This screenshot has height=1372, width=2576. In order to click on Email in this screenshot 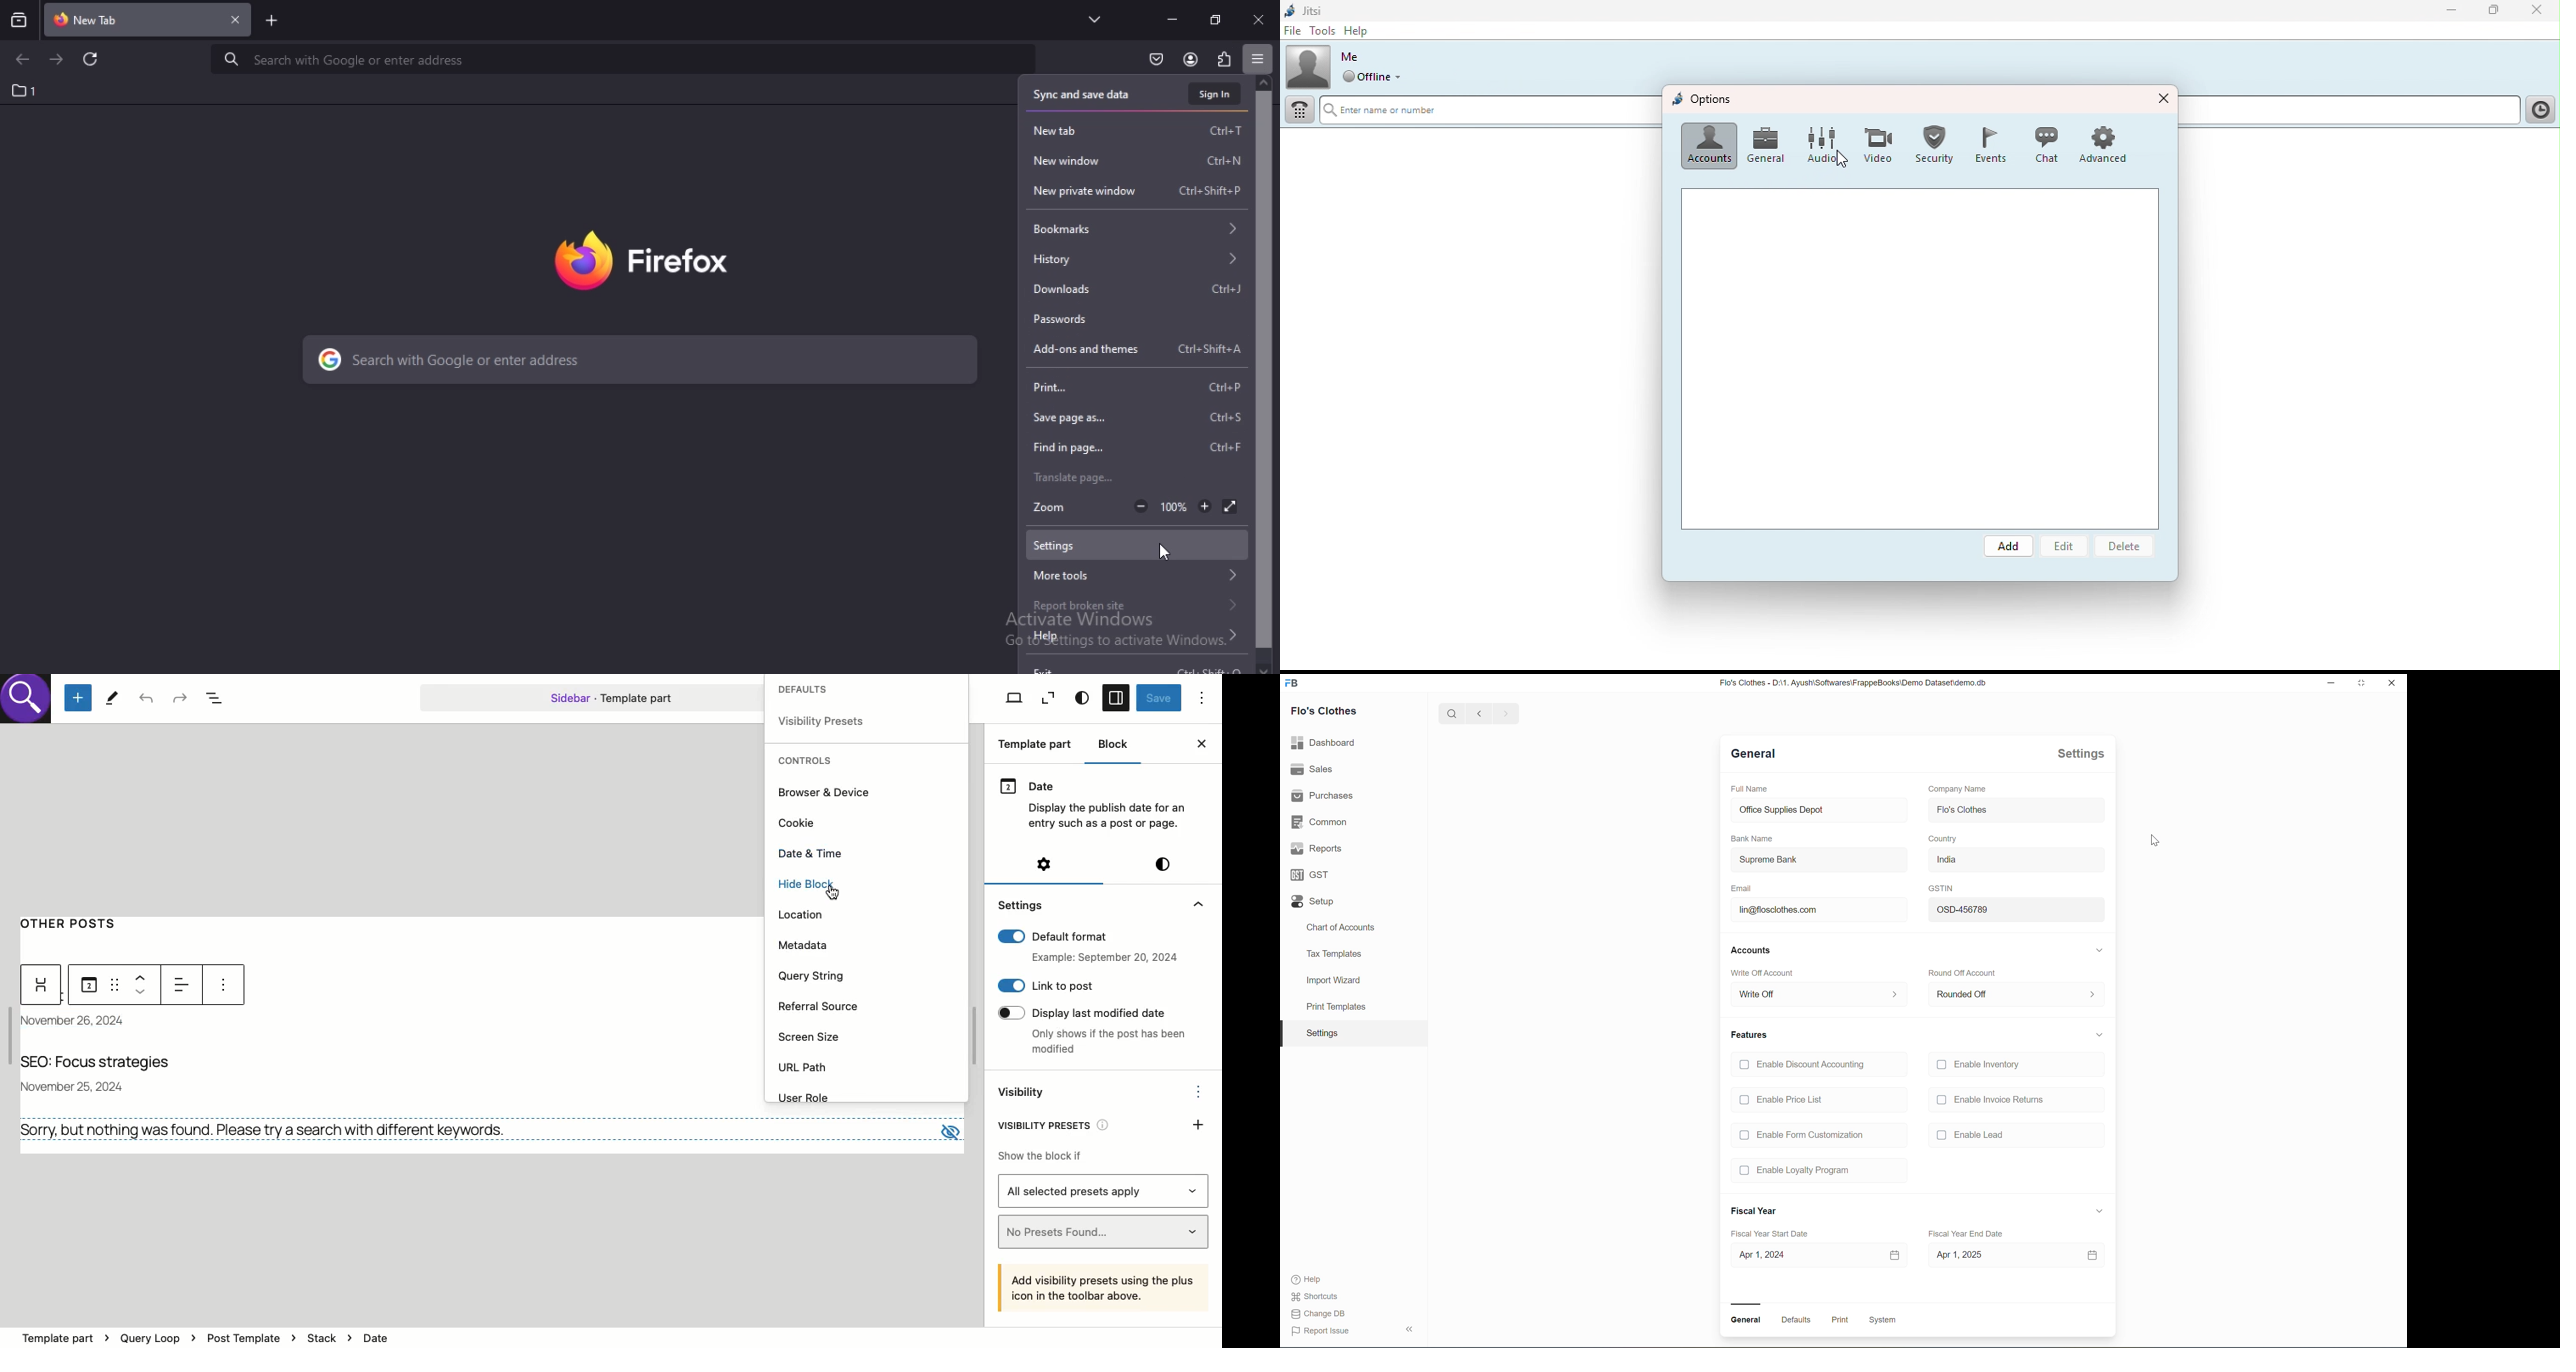, I will do `click(1743, 888)`.